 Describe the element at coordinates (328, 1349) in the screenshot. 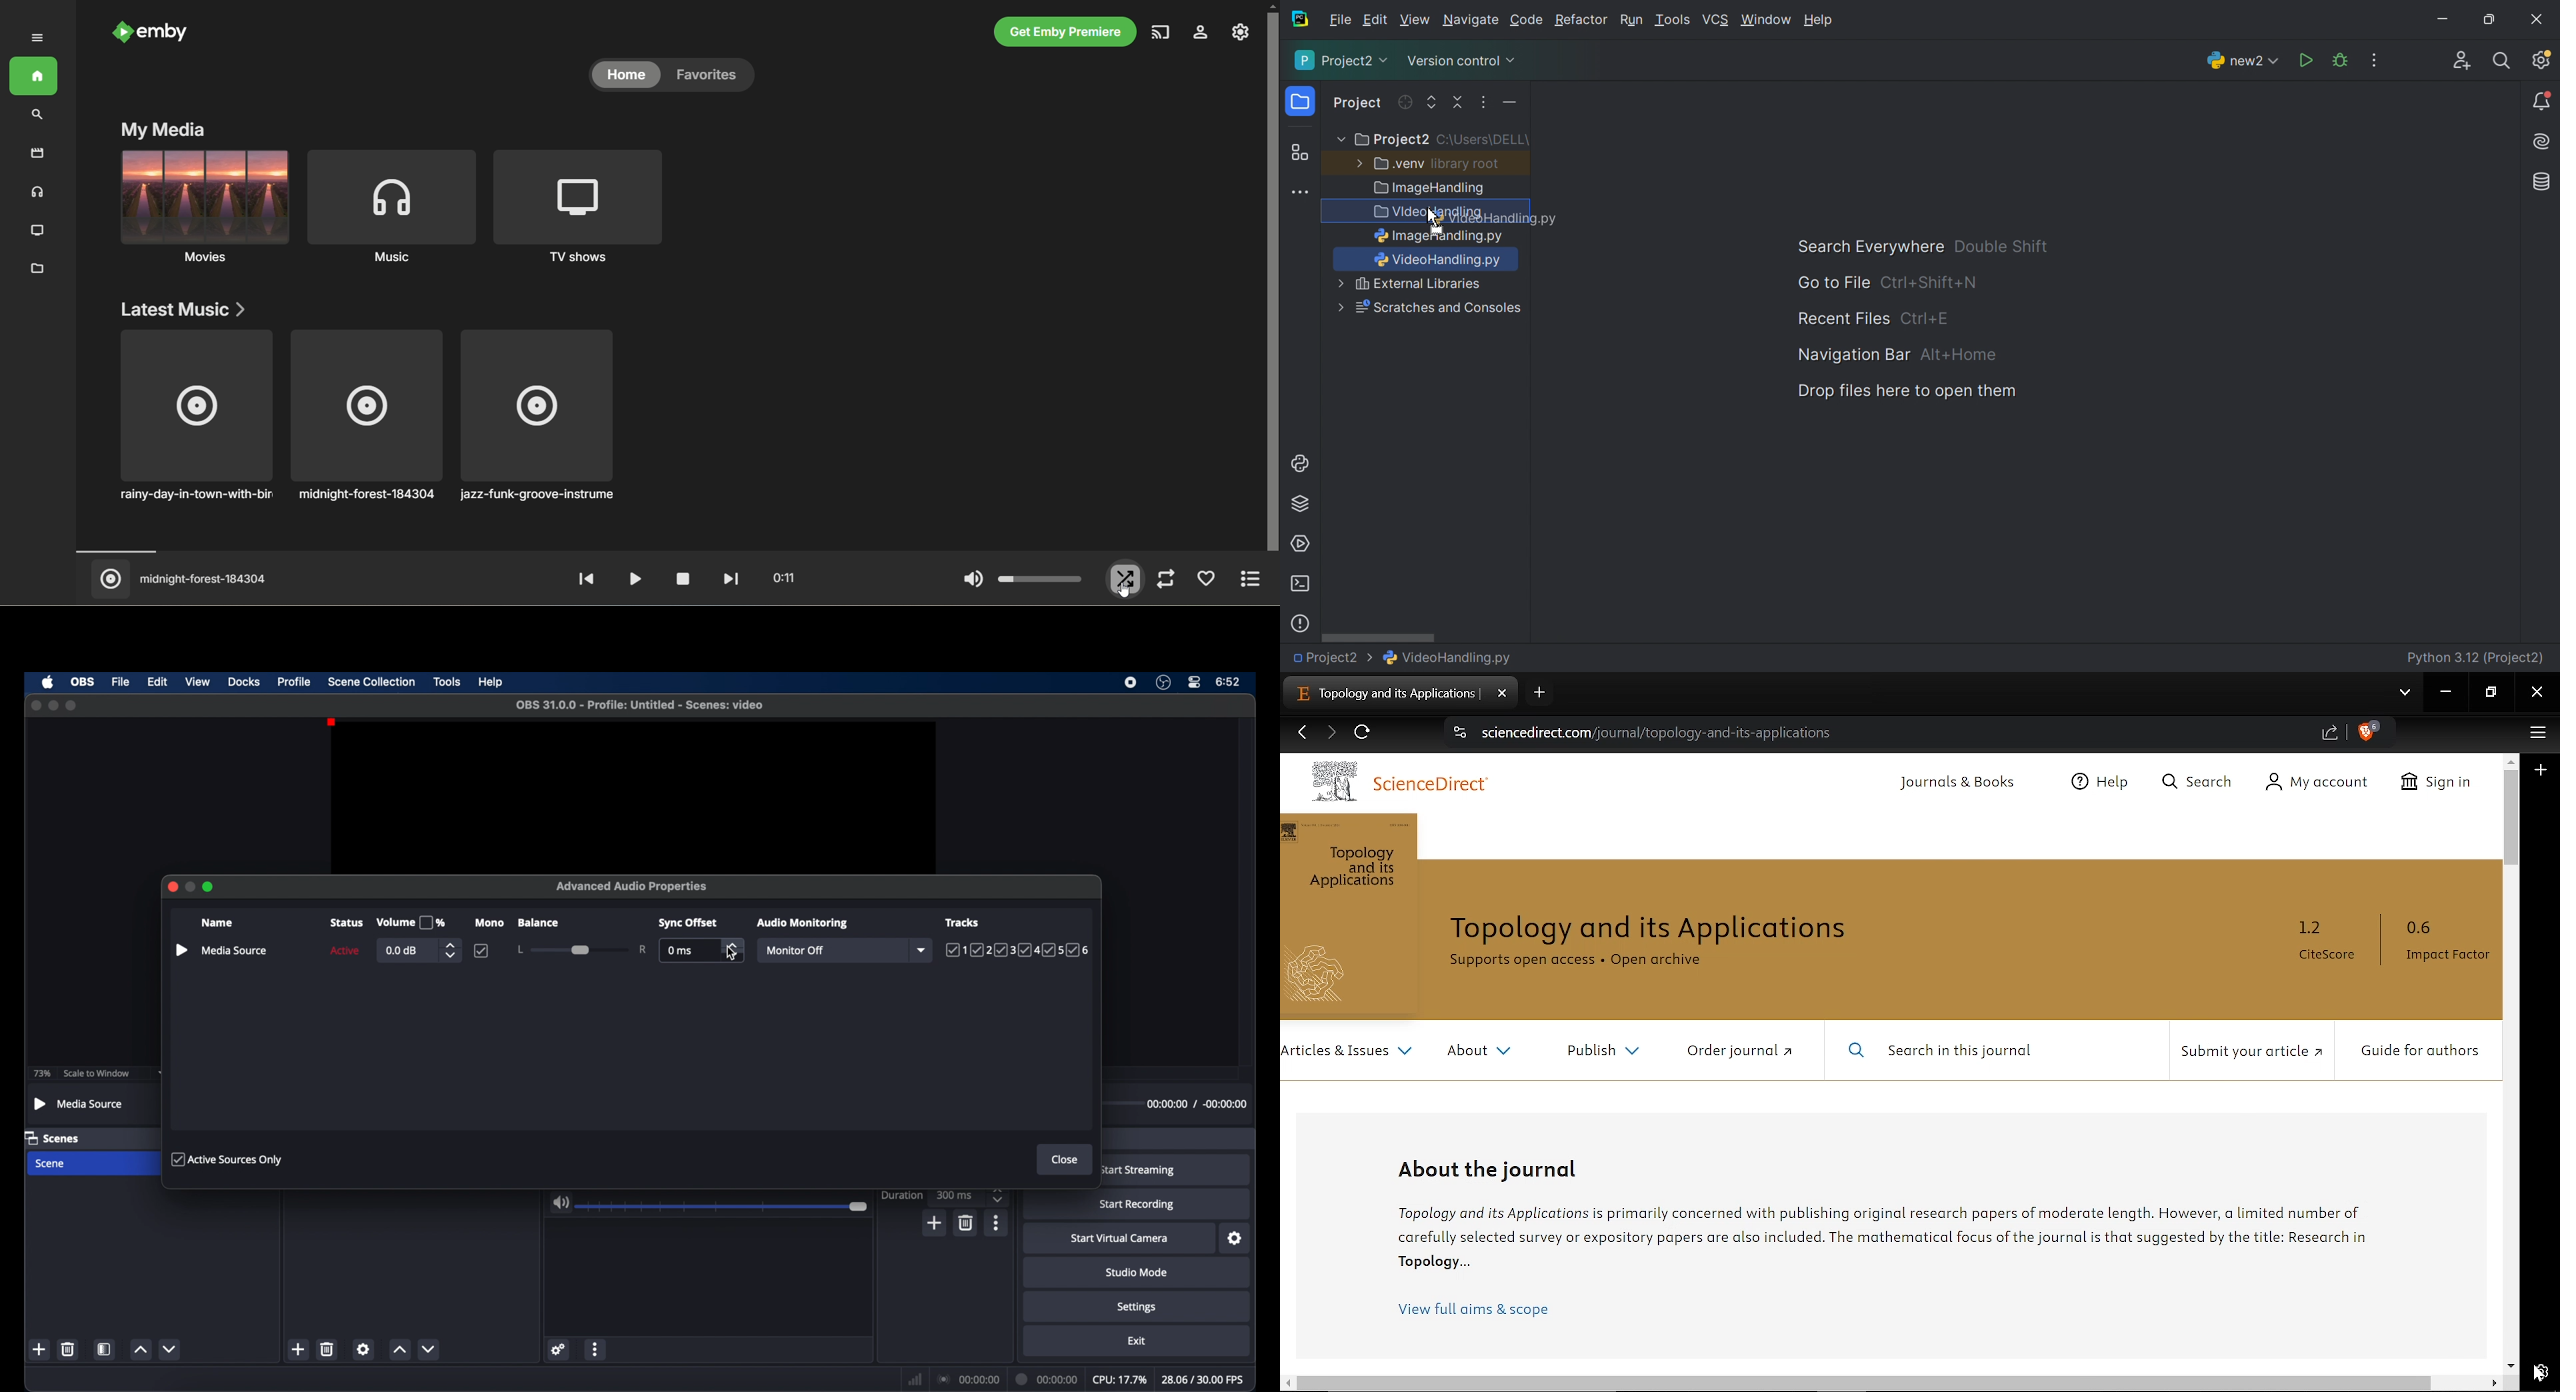

I see `delete` at that location.